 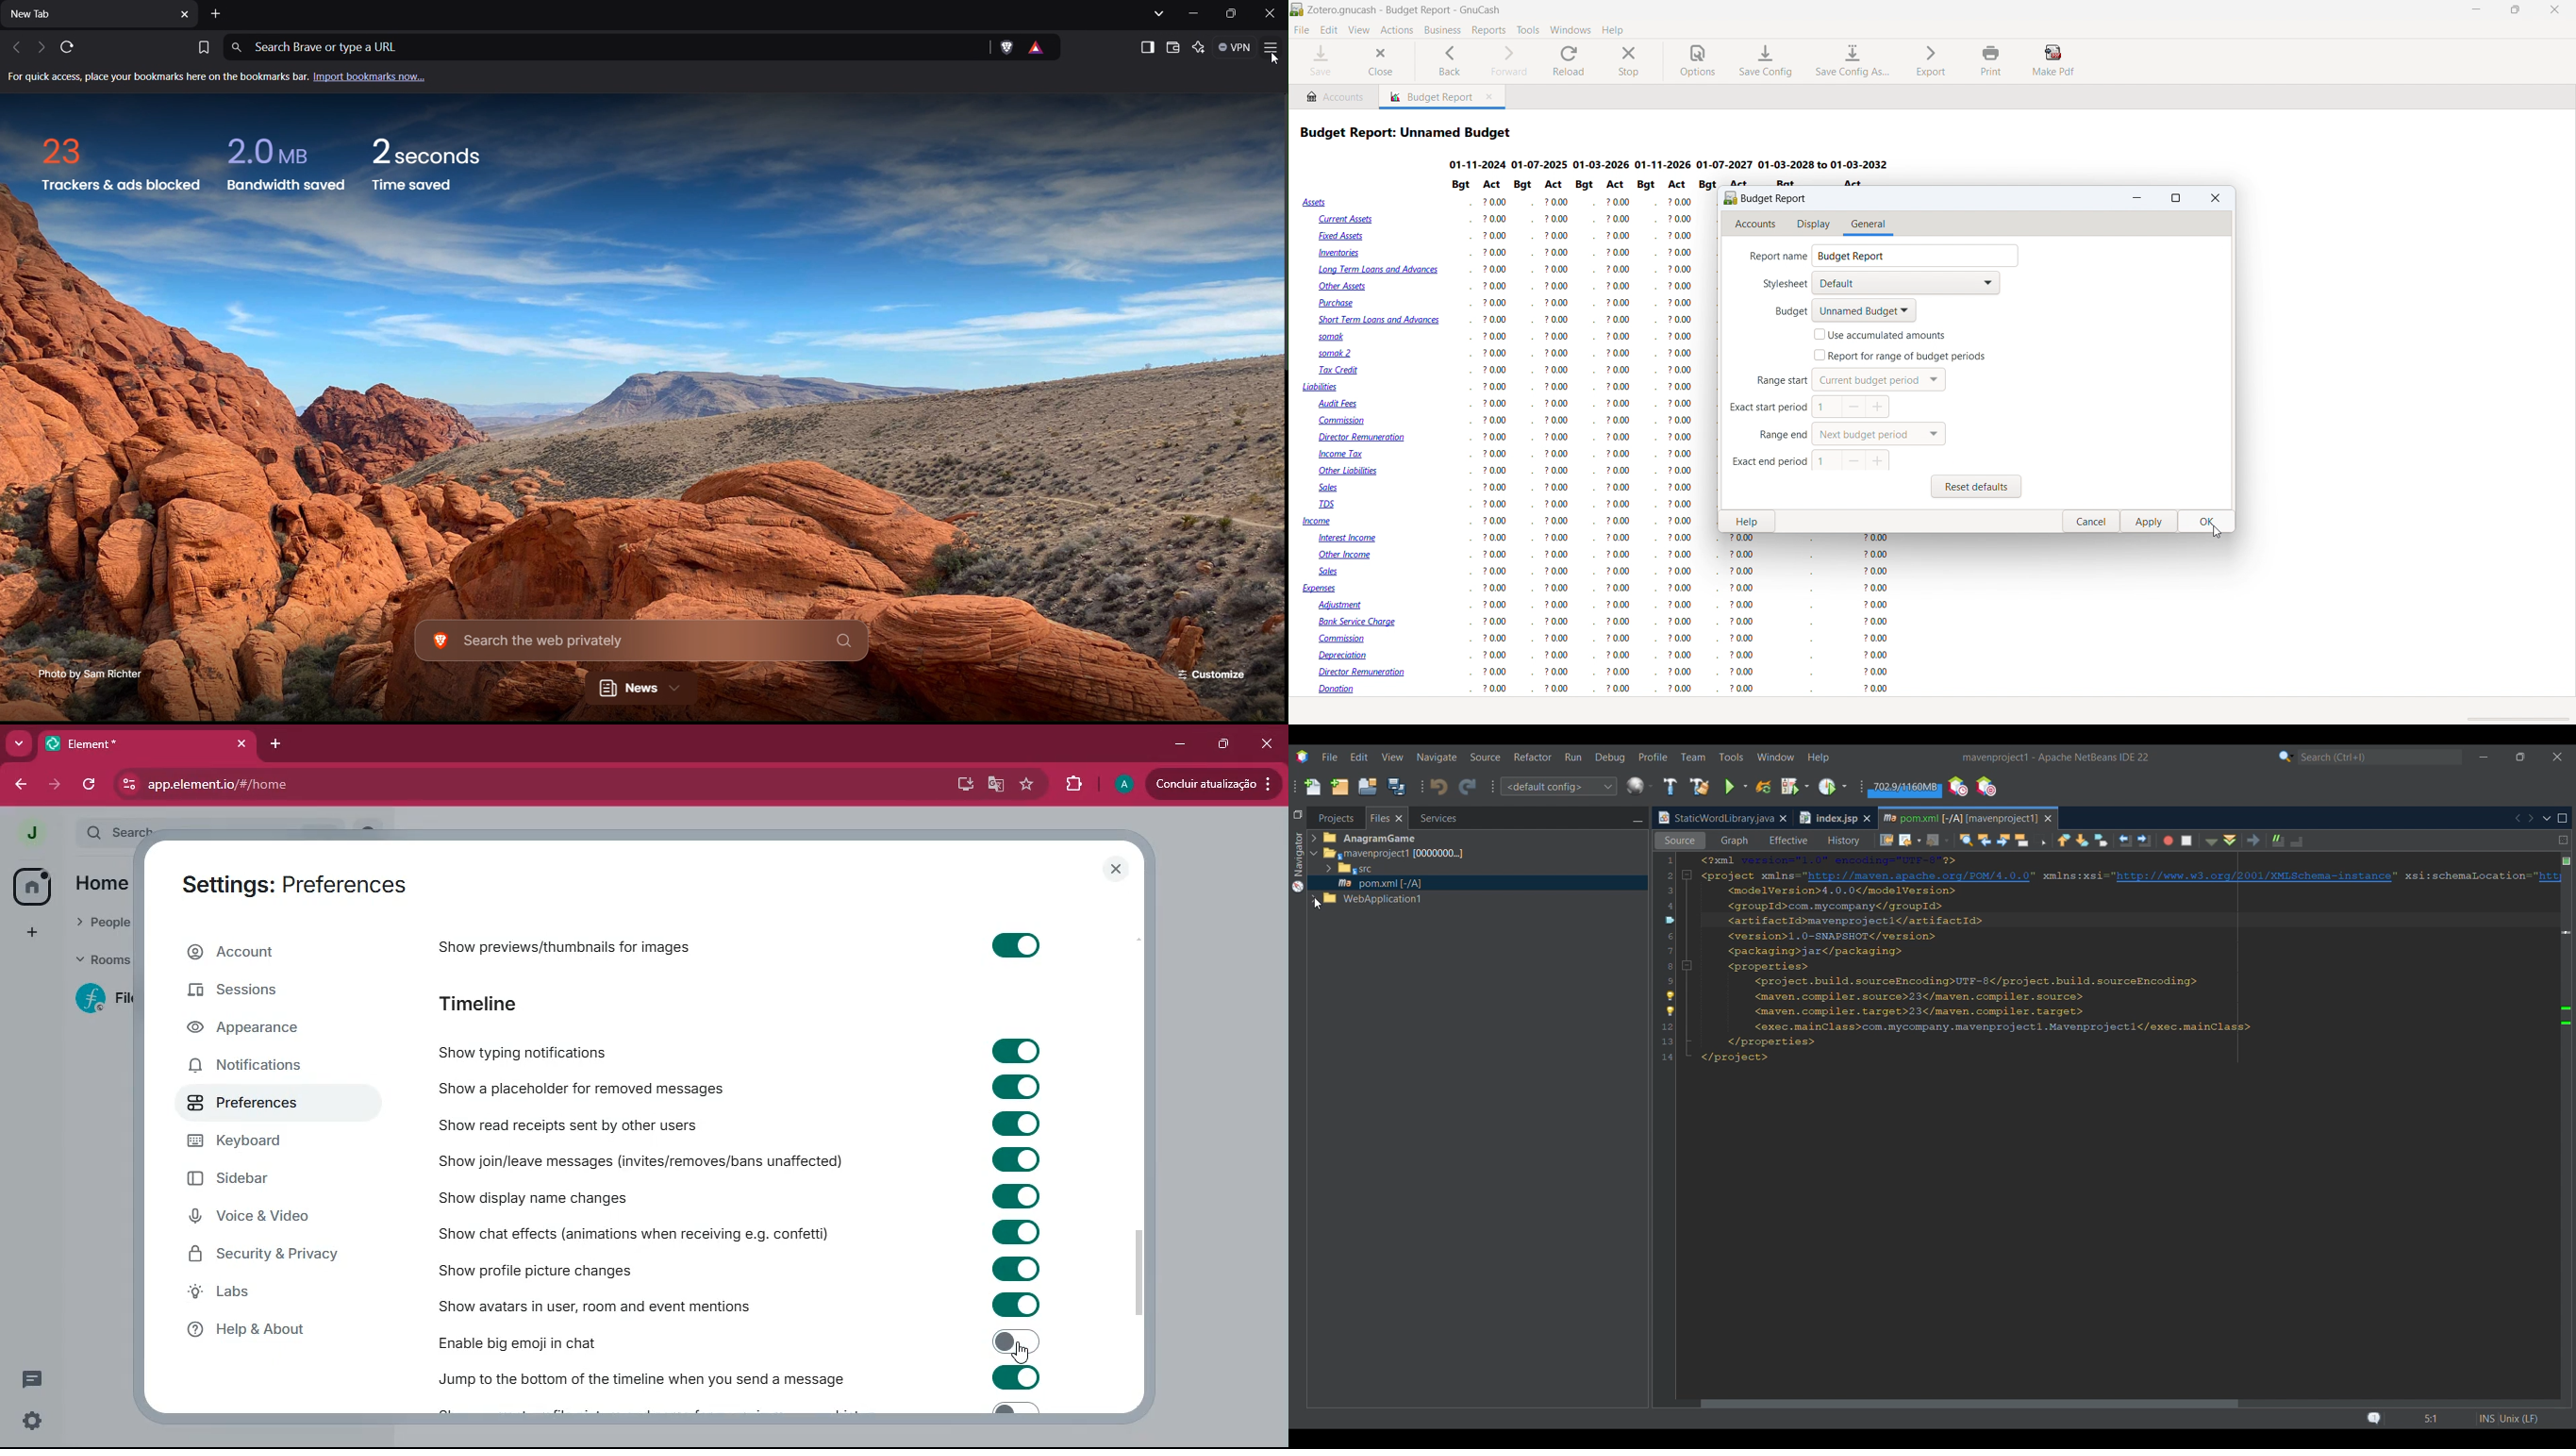 I want to click on Assets, so click(x=1316, y=203).